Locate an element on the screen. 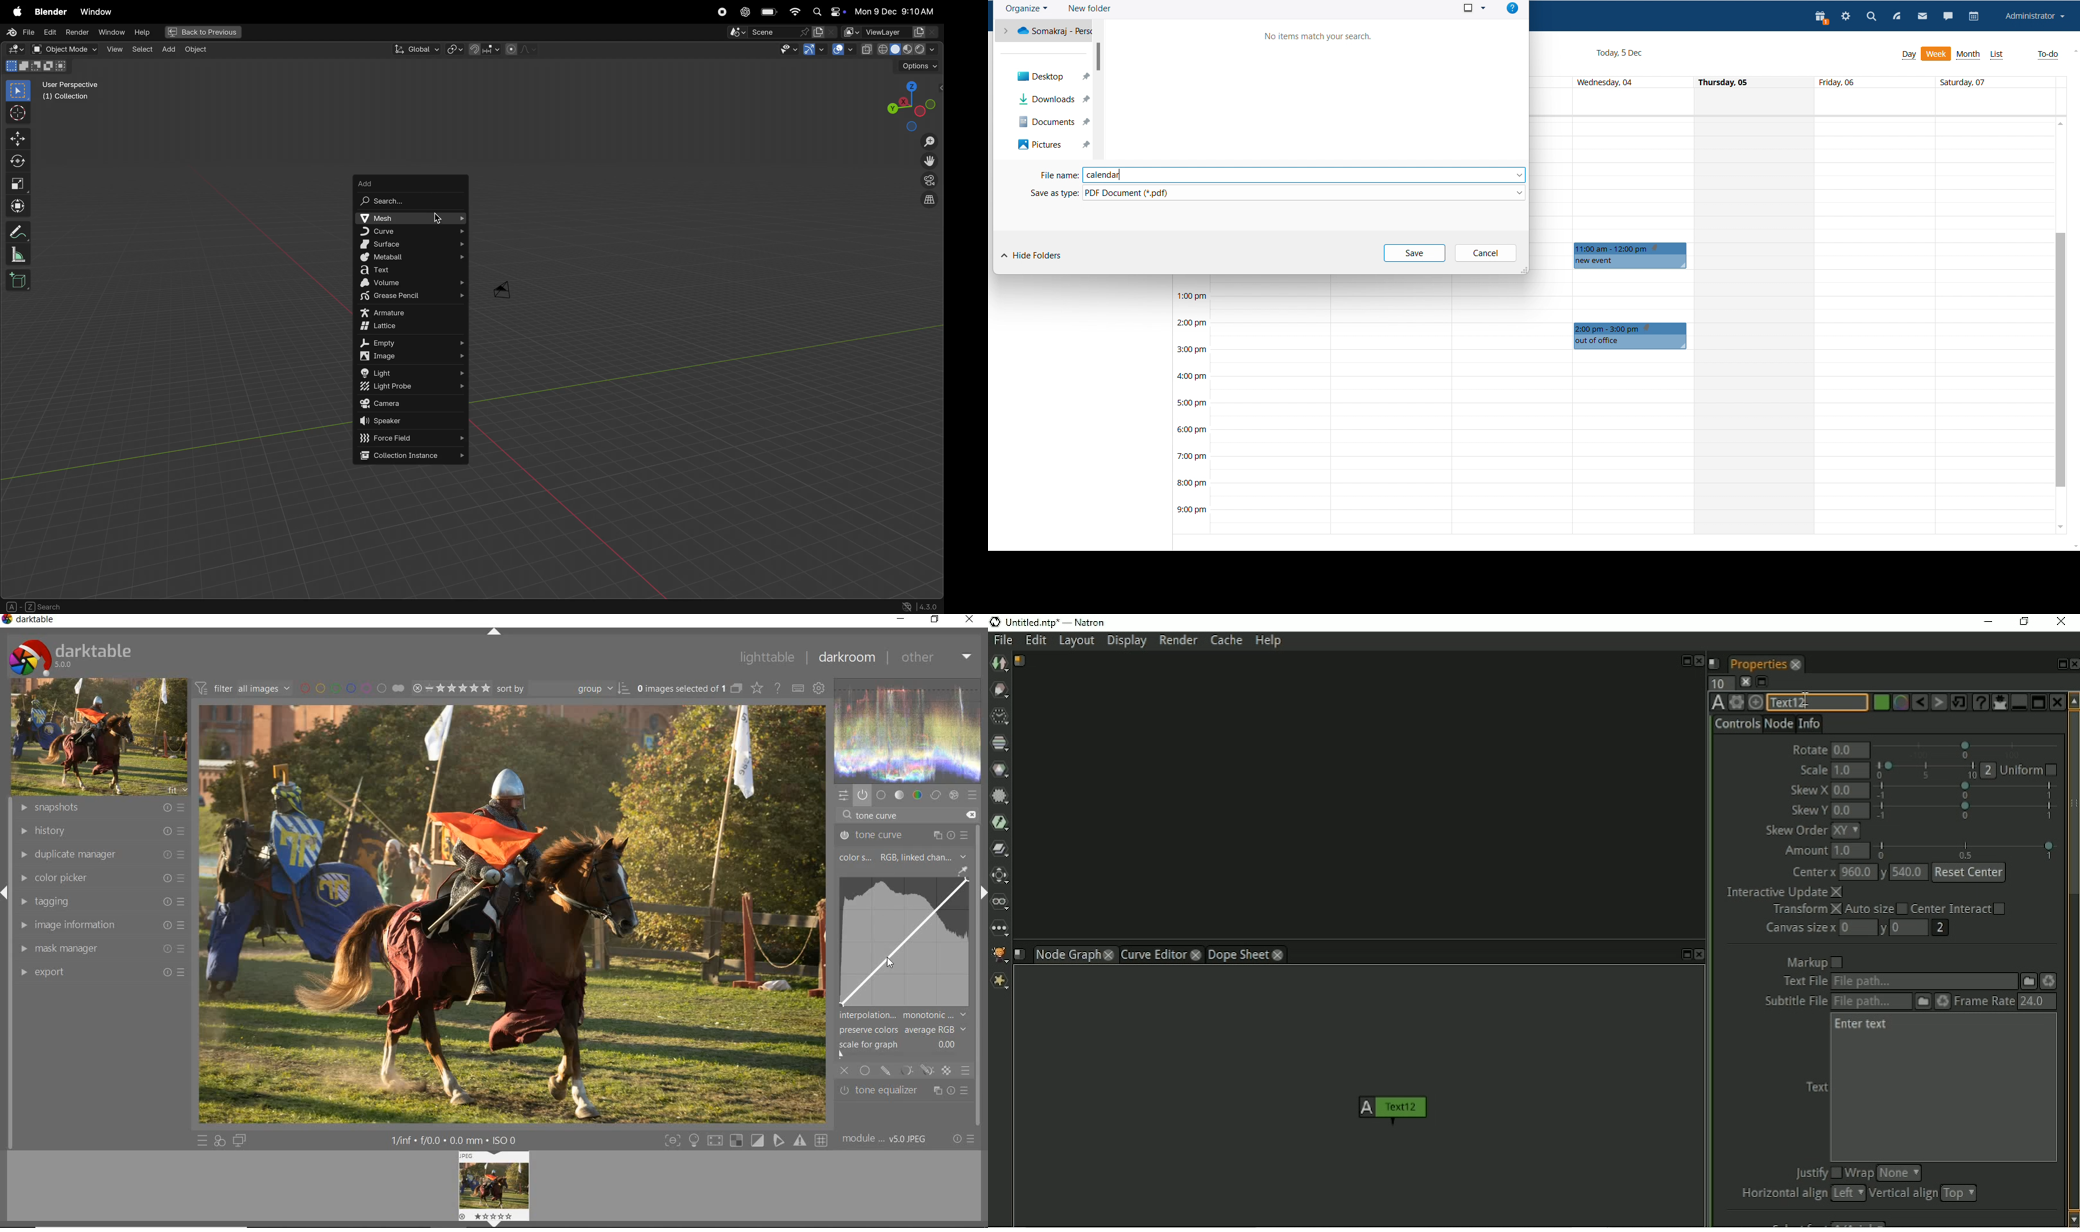 The height and width of the screenshot is (1232, 2100). cursor is located at coordinates (439, 219).